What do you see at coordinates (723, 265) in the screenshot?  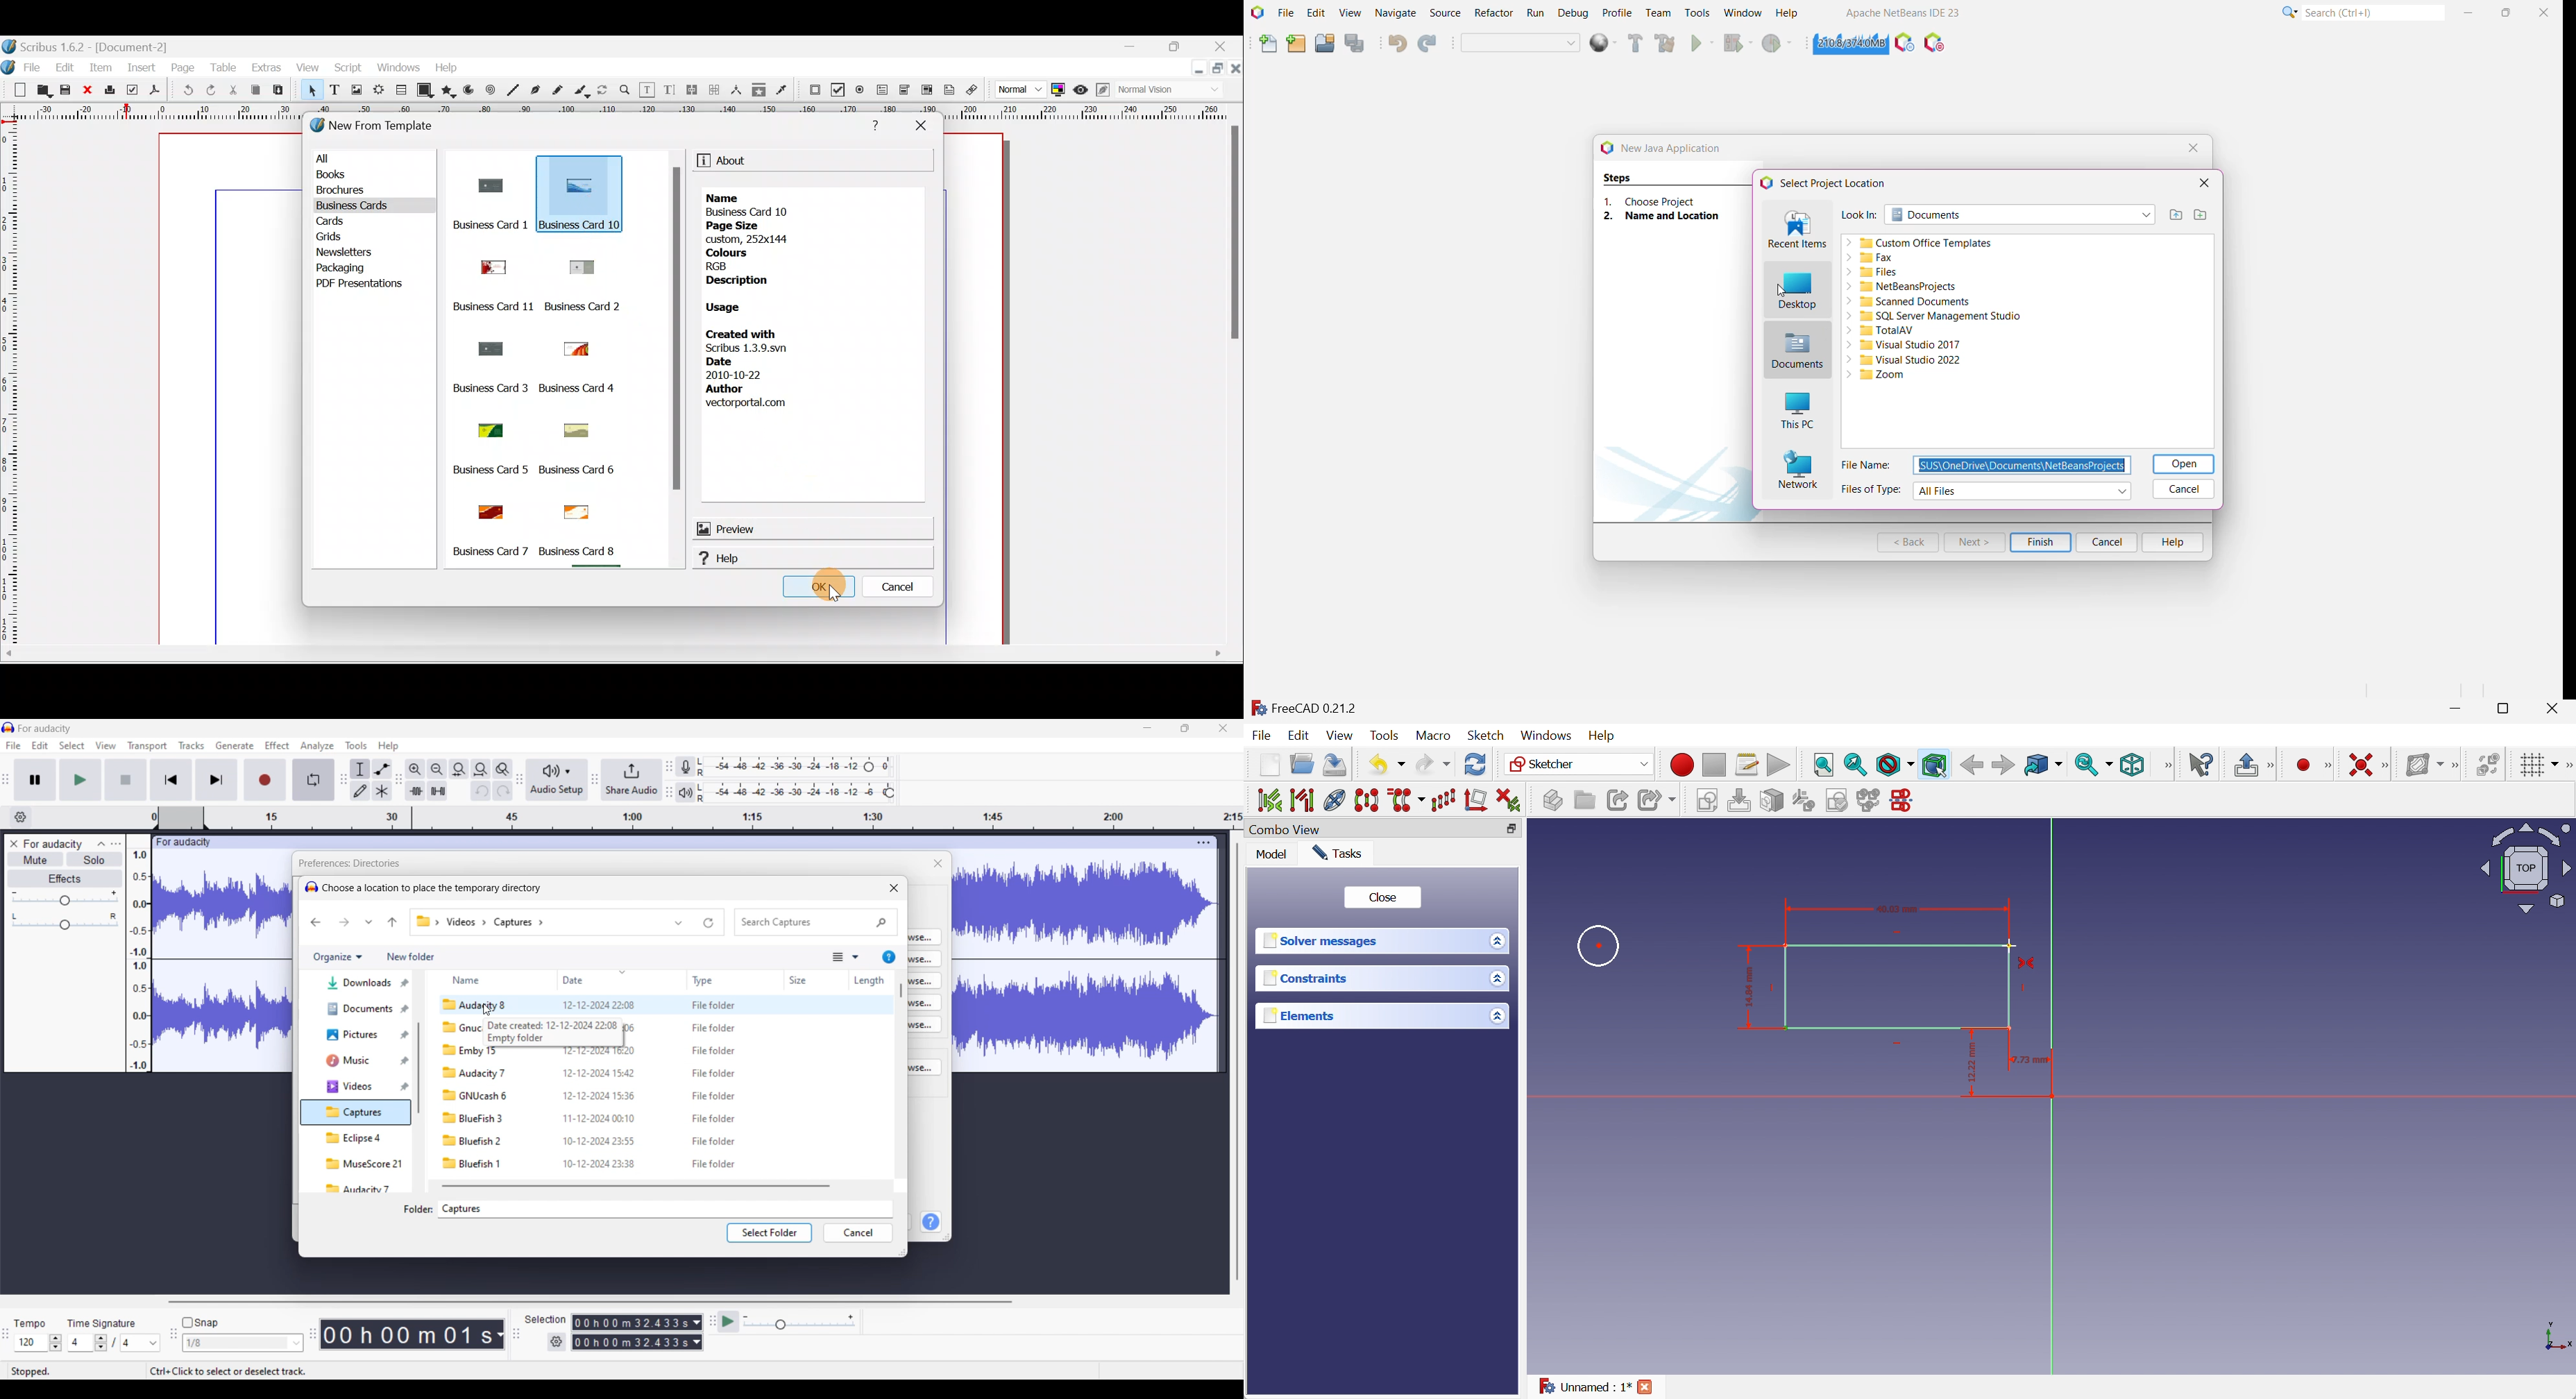 I see `RGB` at bounding box center [723, 265].